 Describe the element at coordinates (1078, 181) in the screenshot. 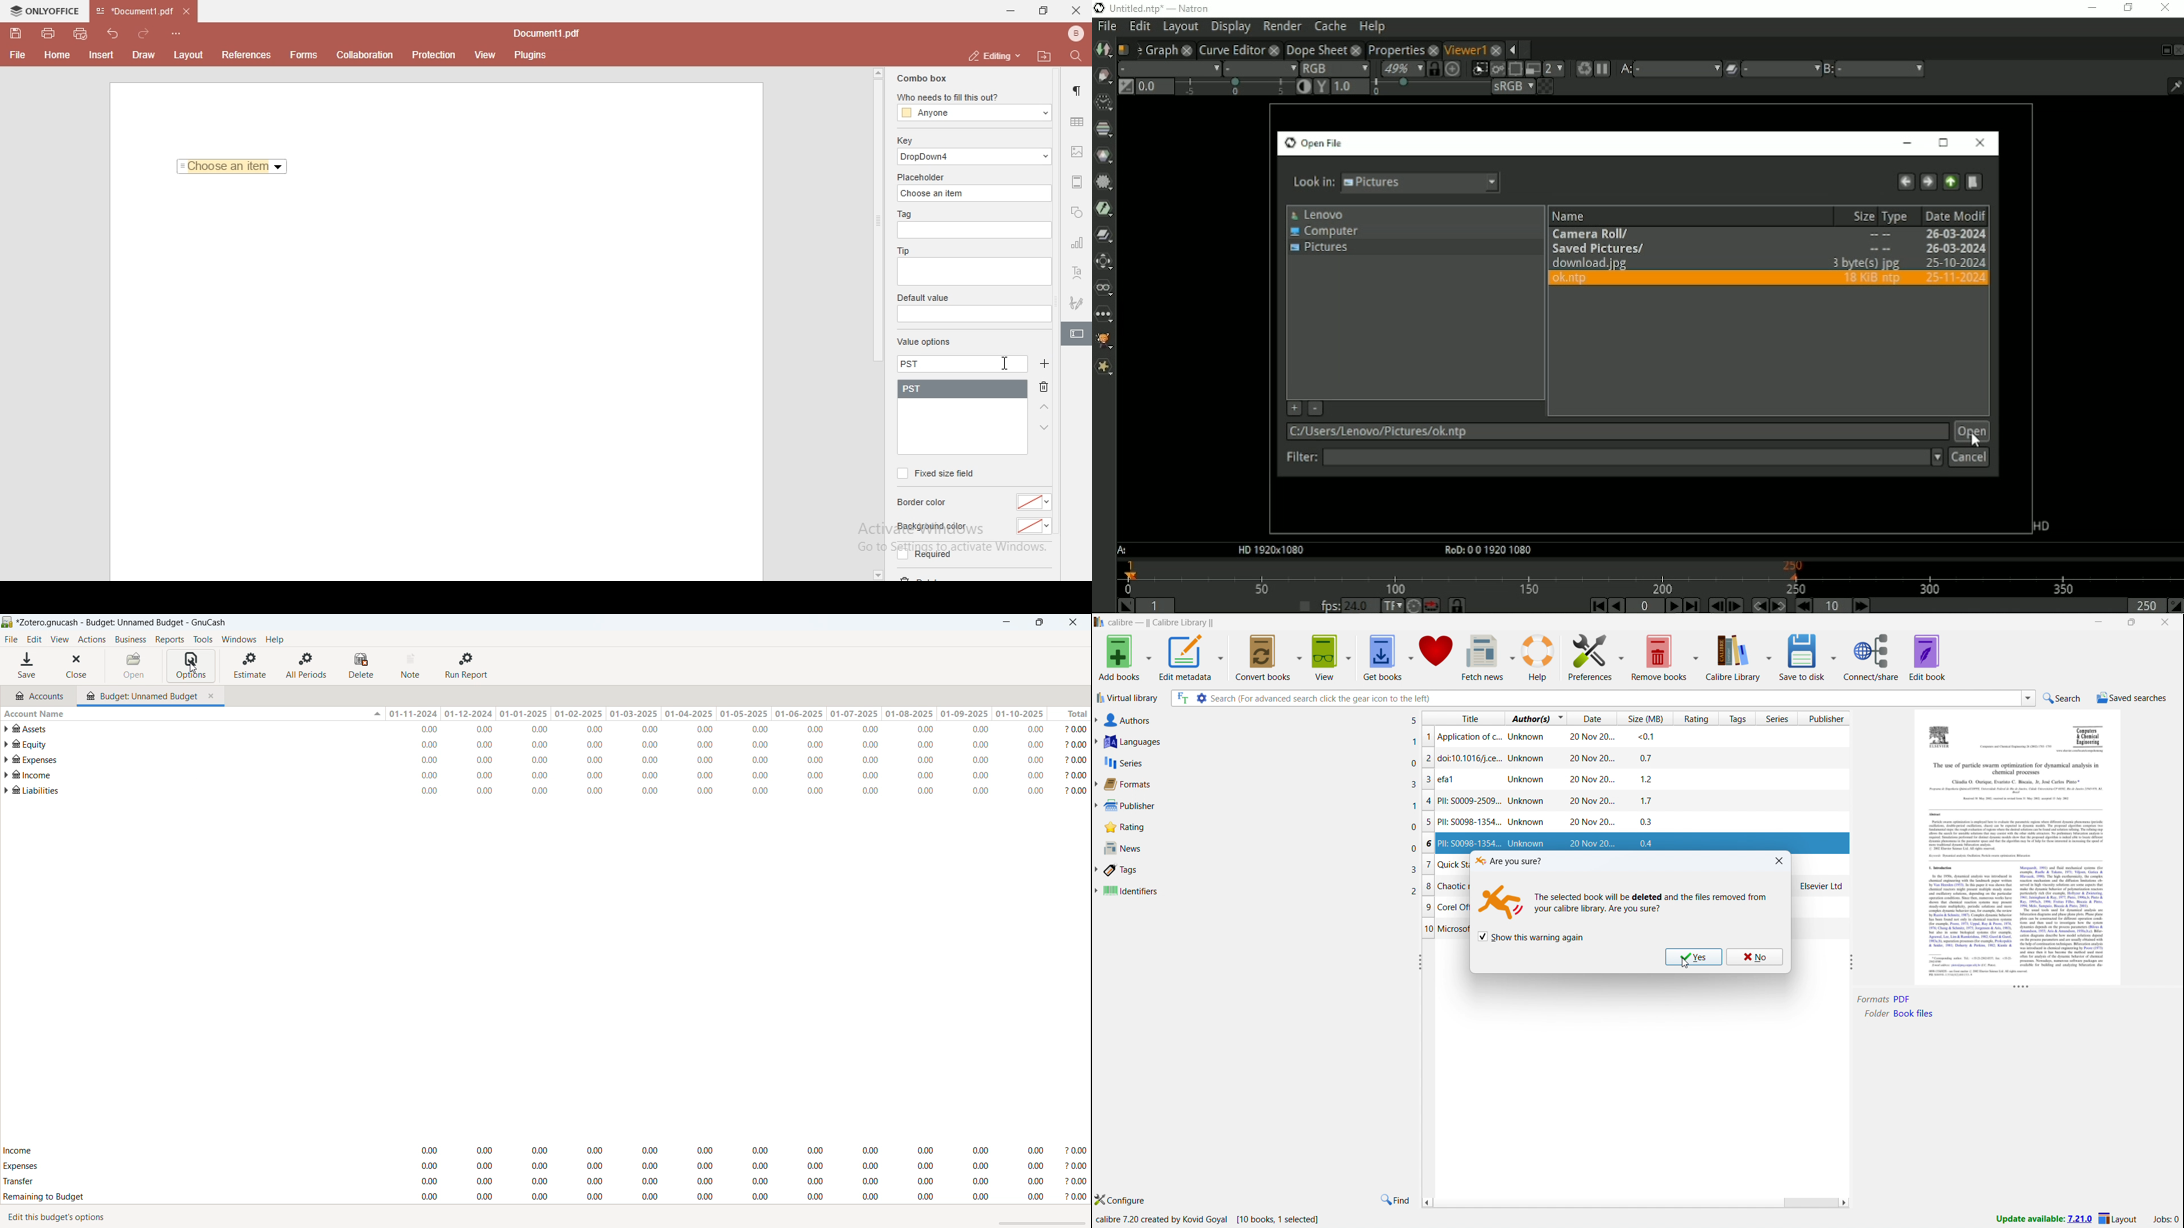

I see `margin` at that location.